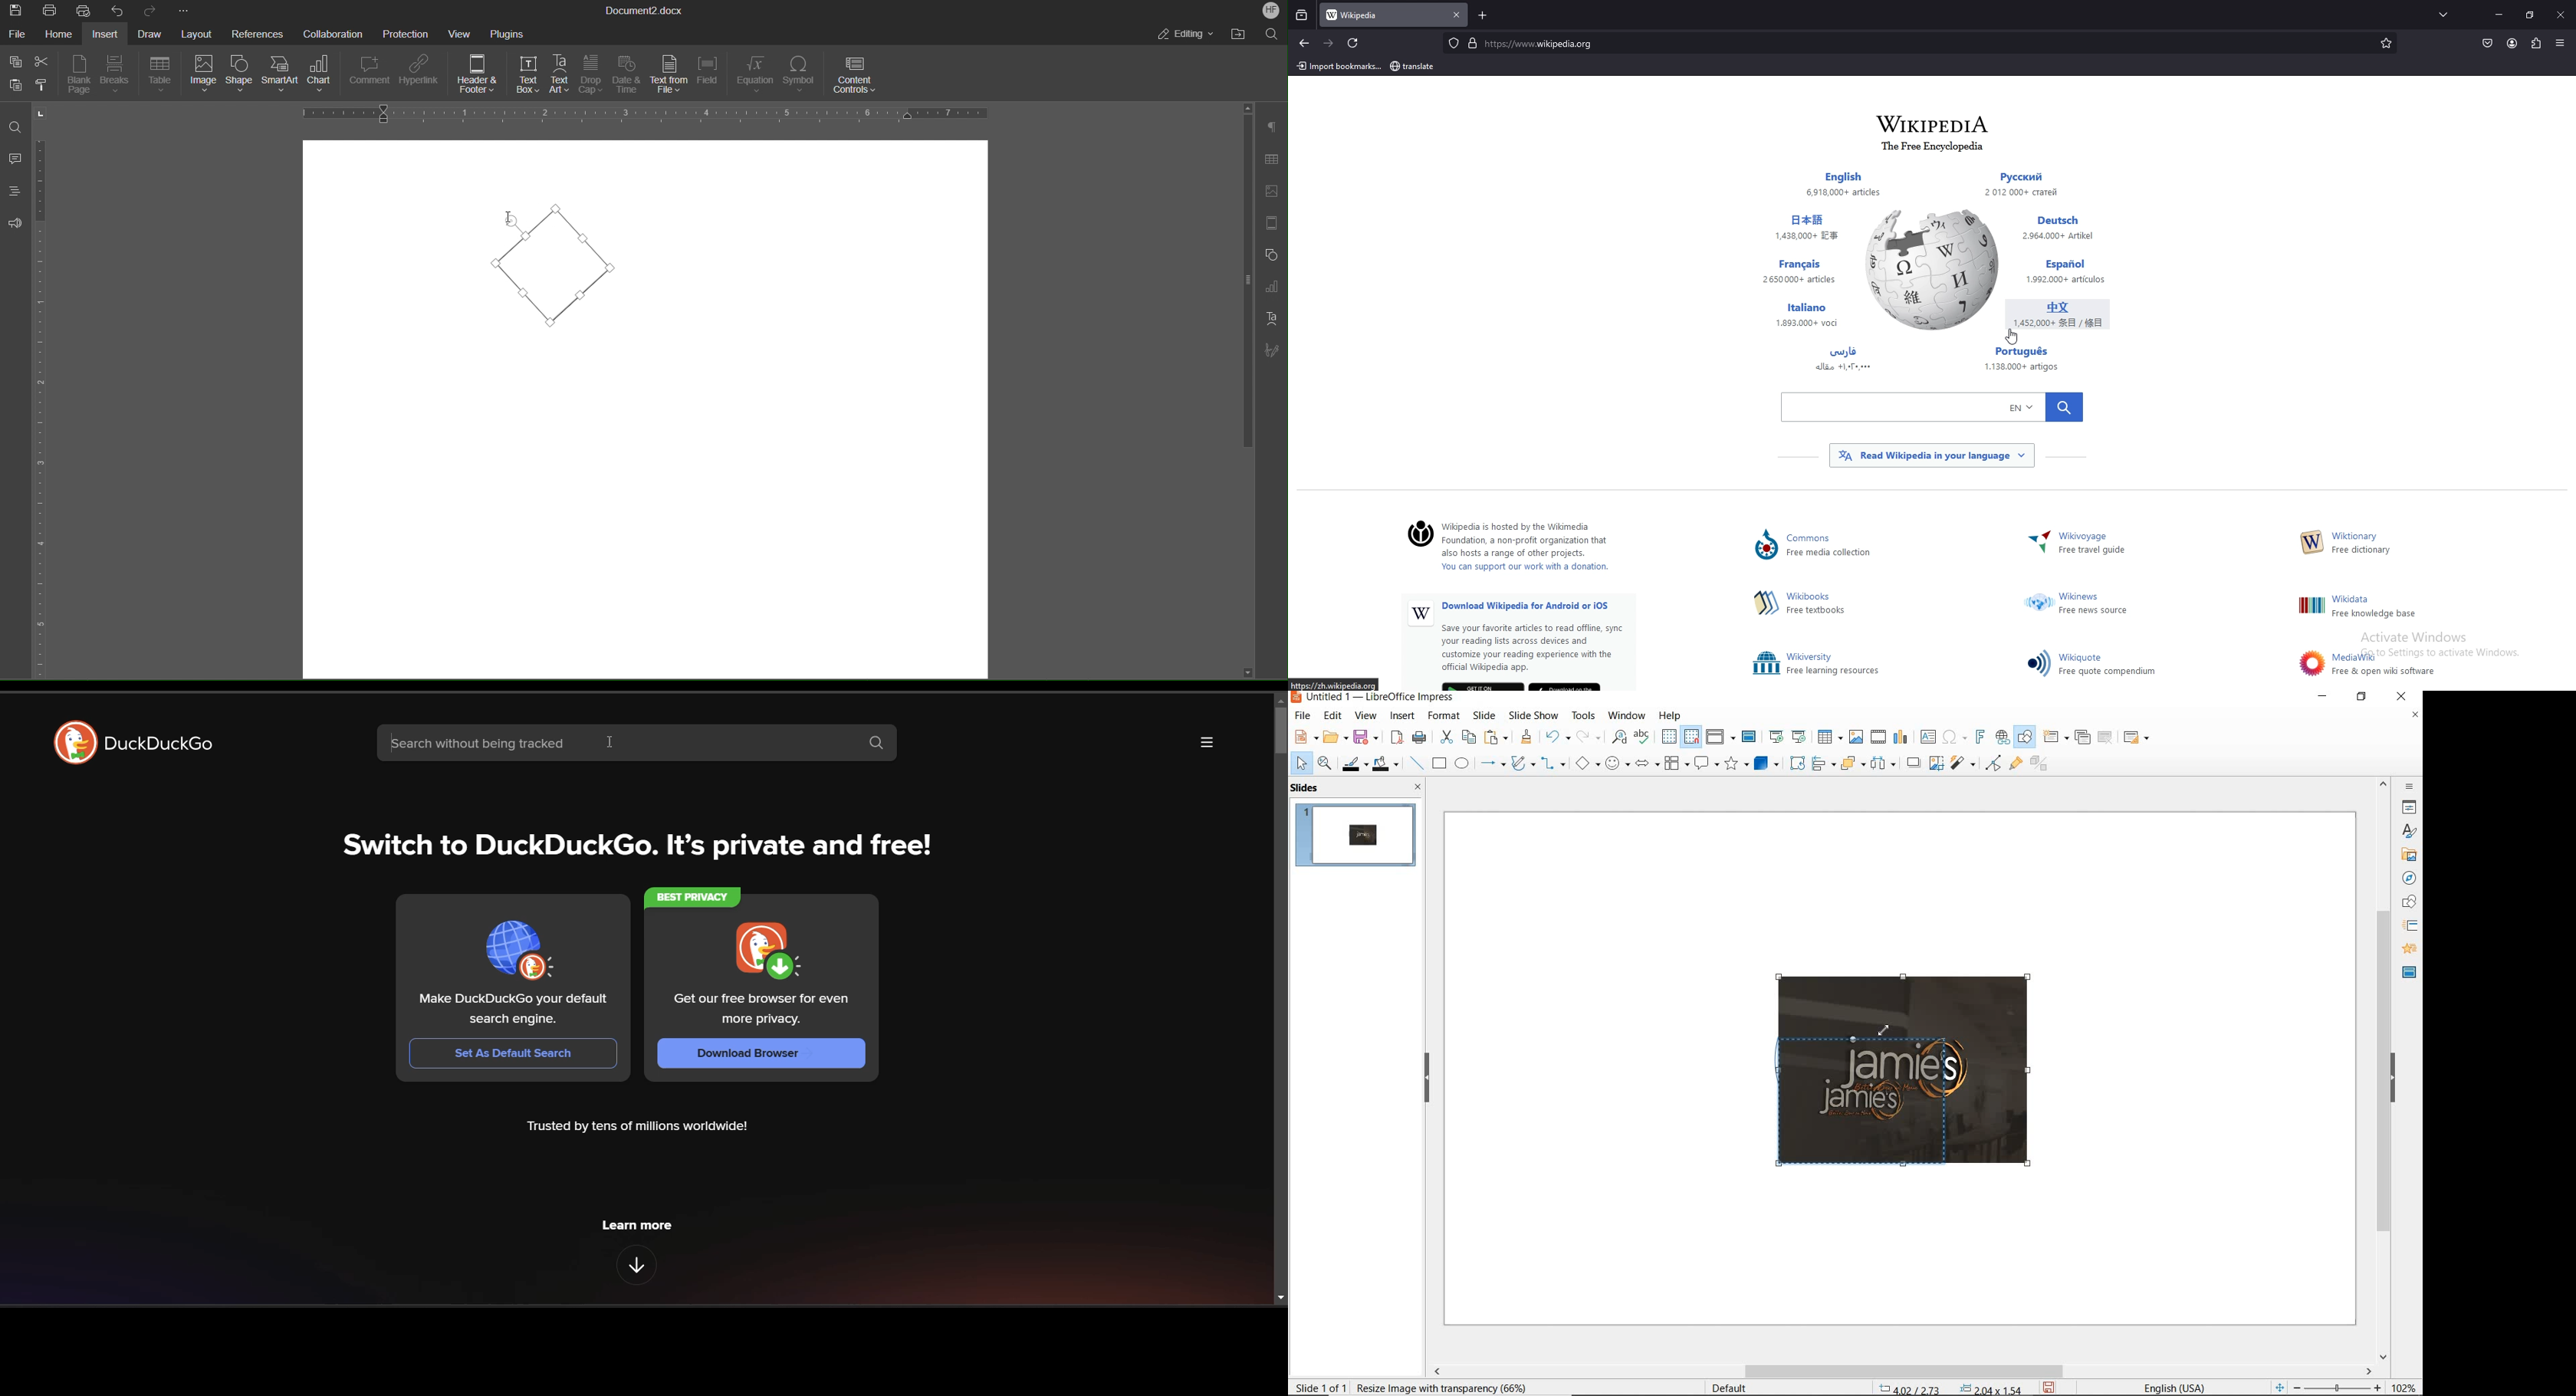 Image resolution: width=2576 pixels, height=1400 pixels. Describe the element at coordinates (1397, 738) in the screenshot. I see `export as PDF` at that location.